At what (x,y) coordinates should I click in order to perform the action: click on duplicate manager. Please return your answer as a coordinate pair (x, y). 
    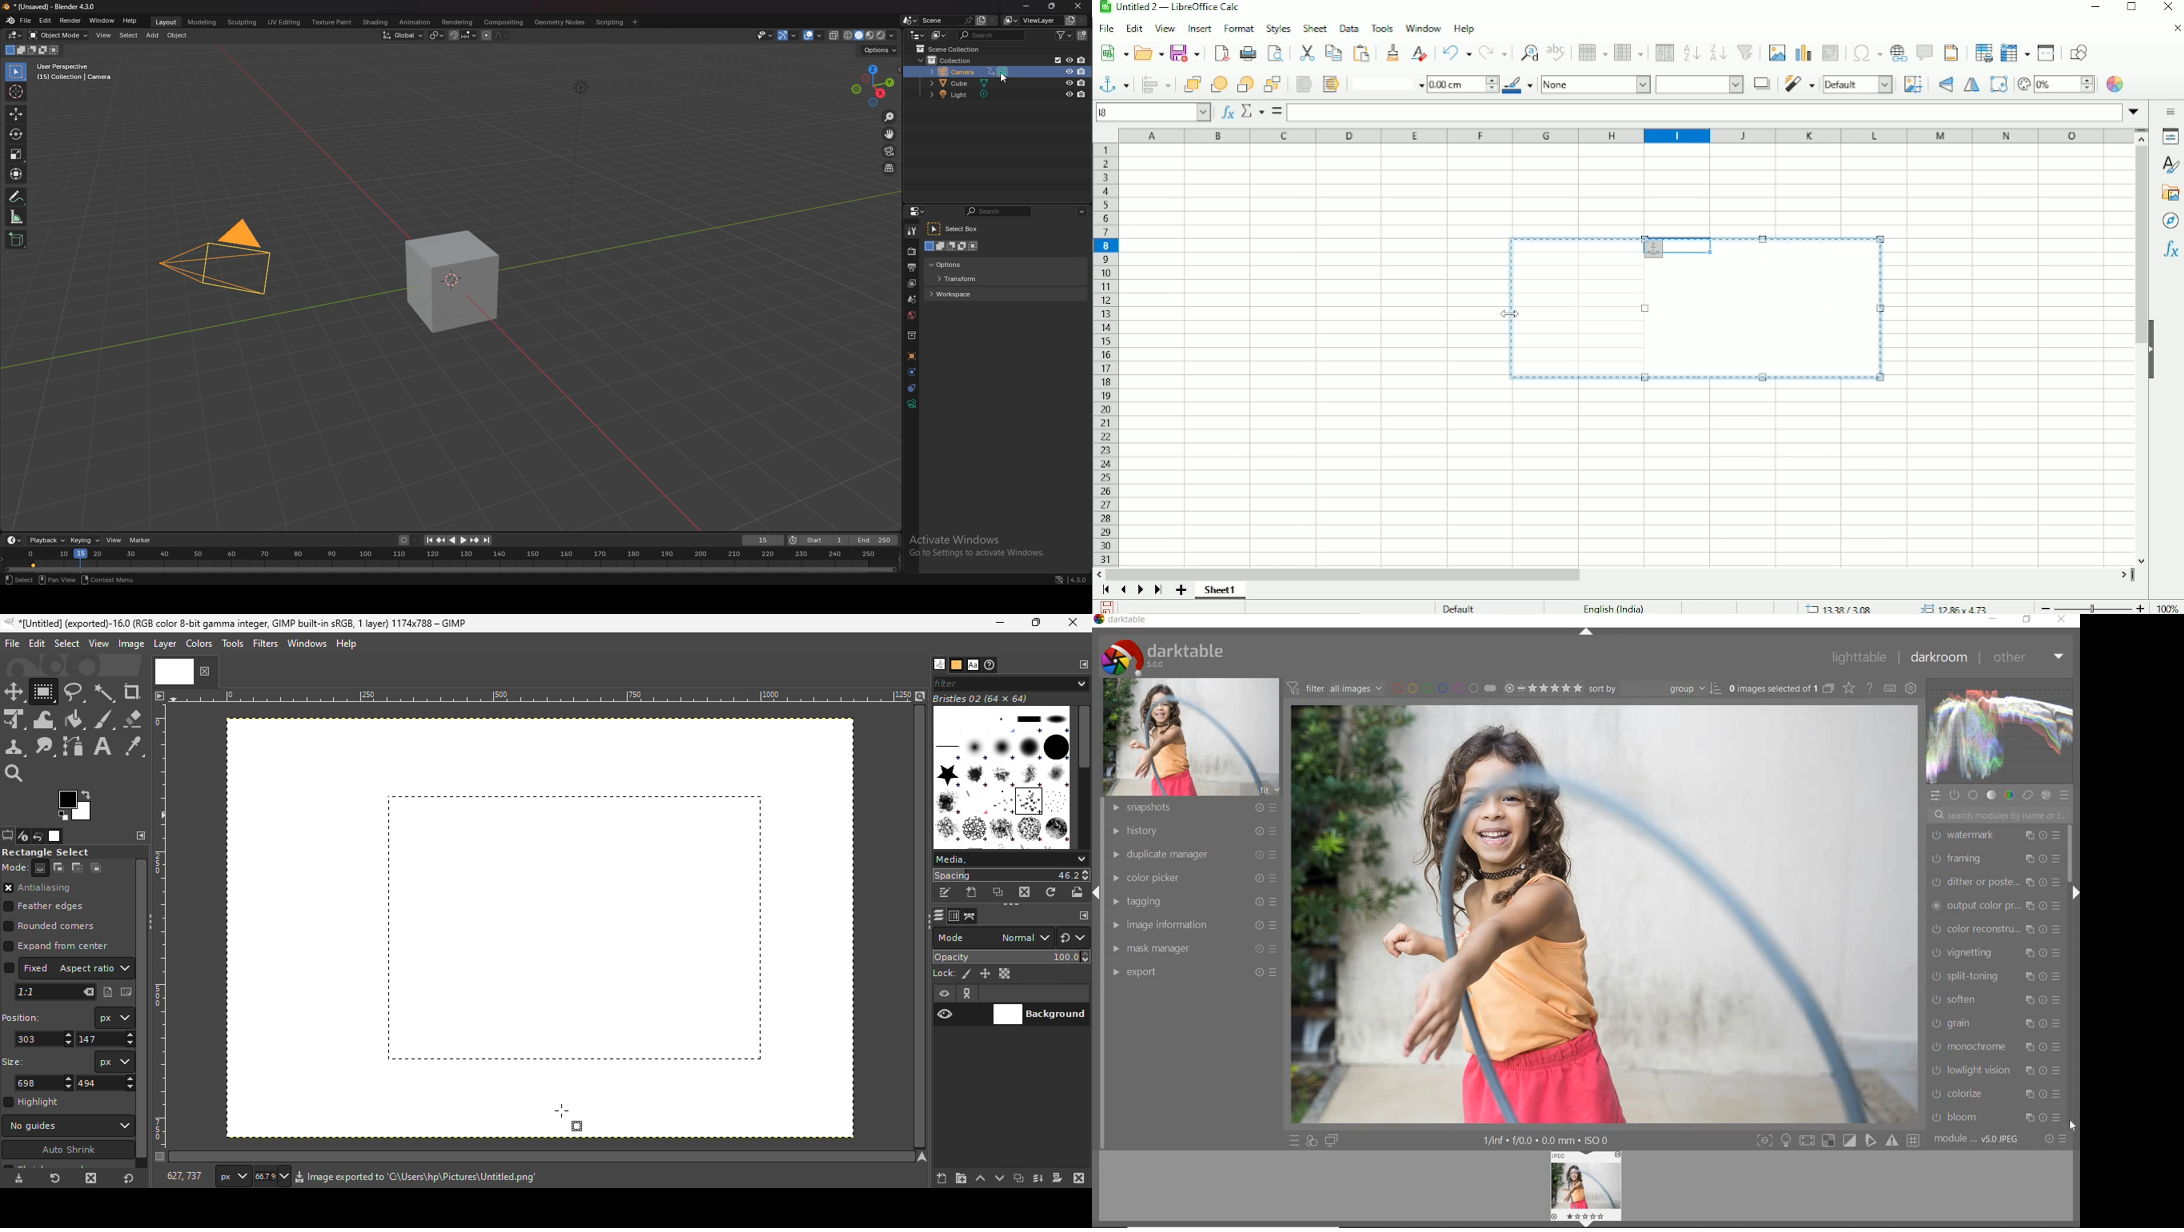
    Looking at the image, I should click on (1192, 853).